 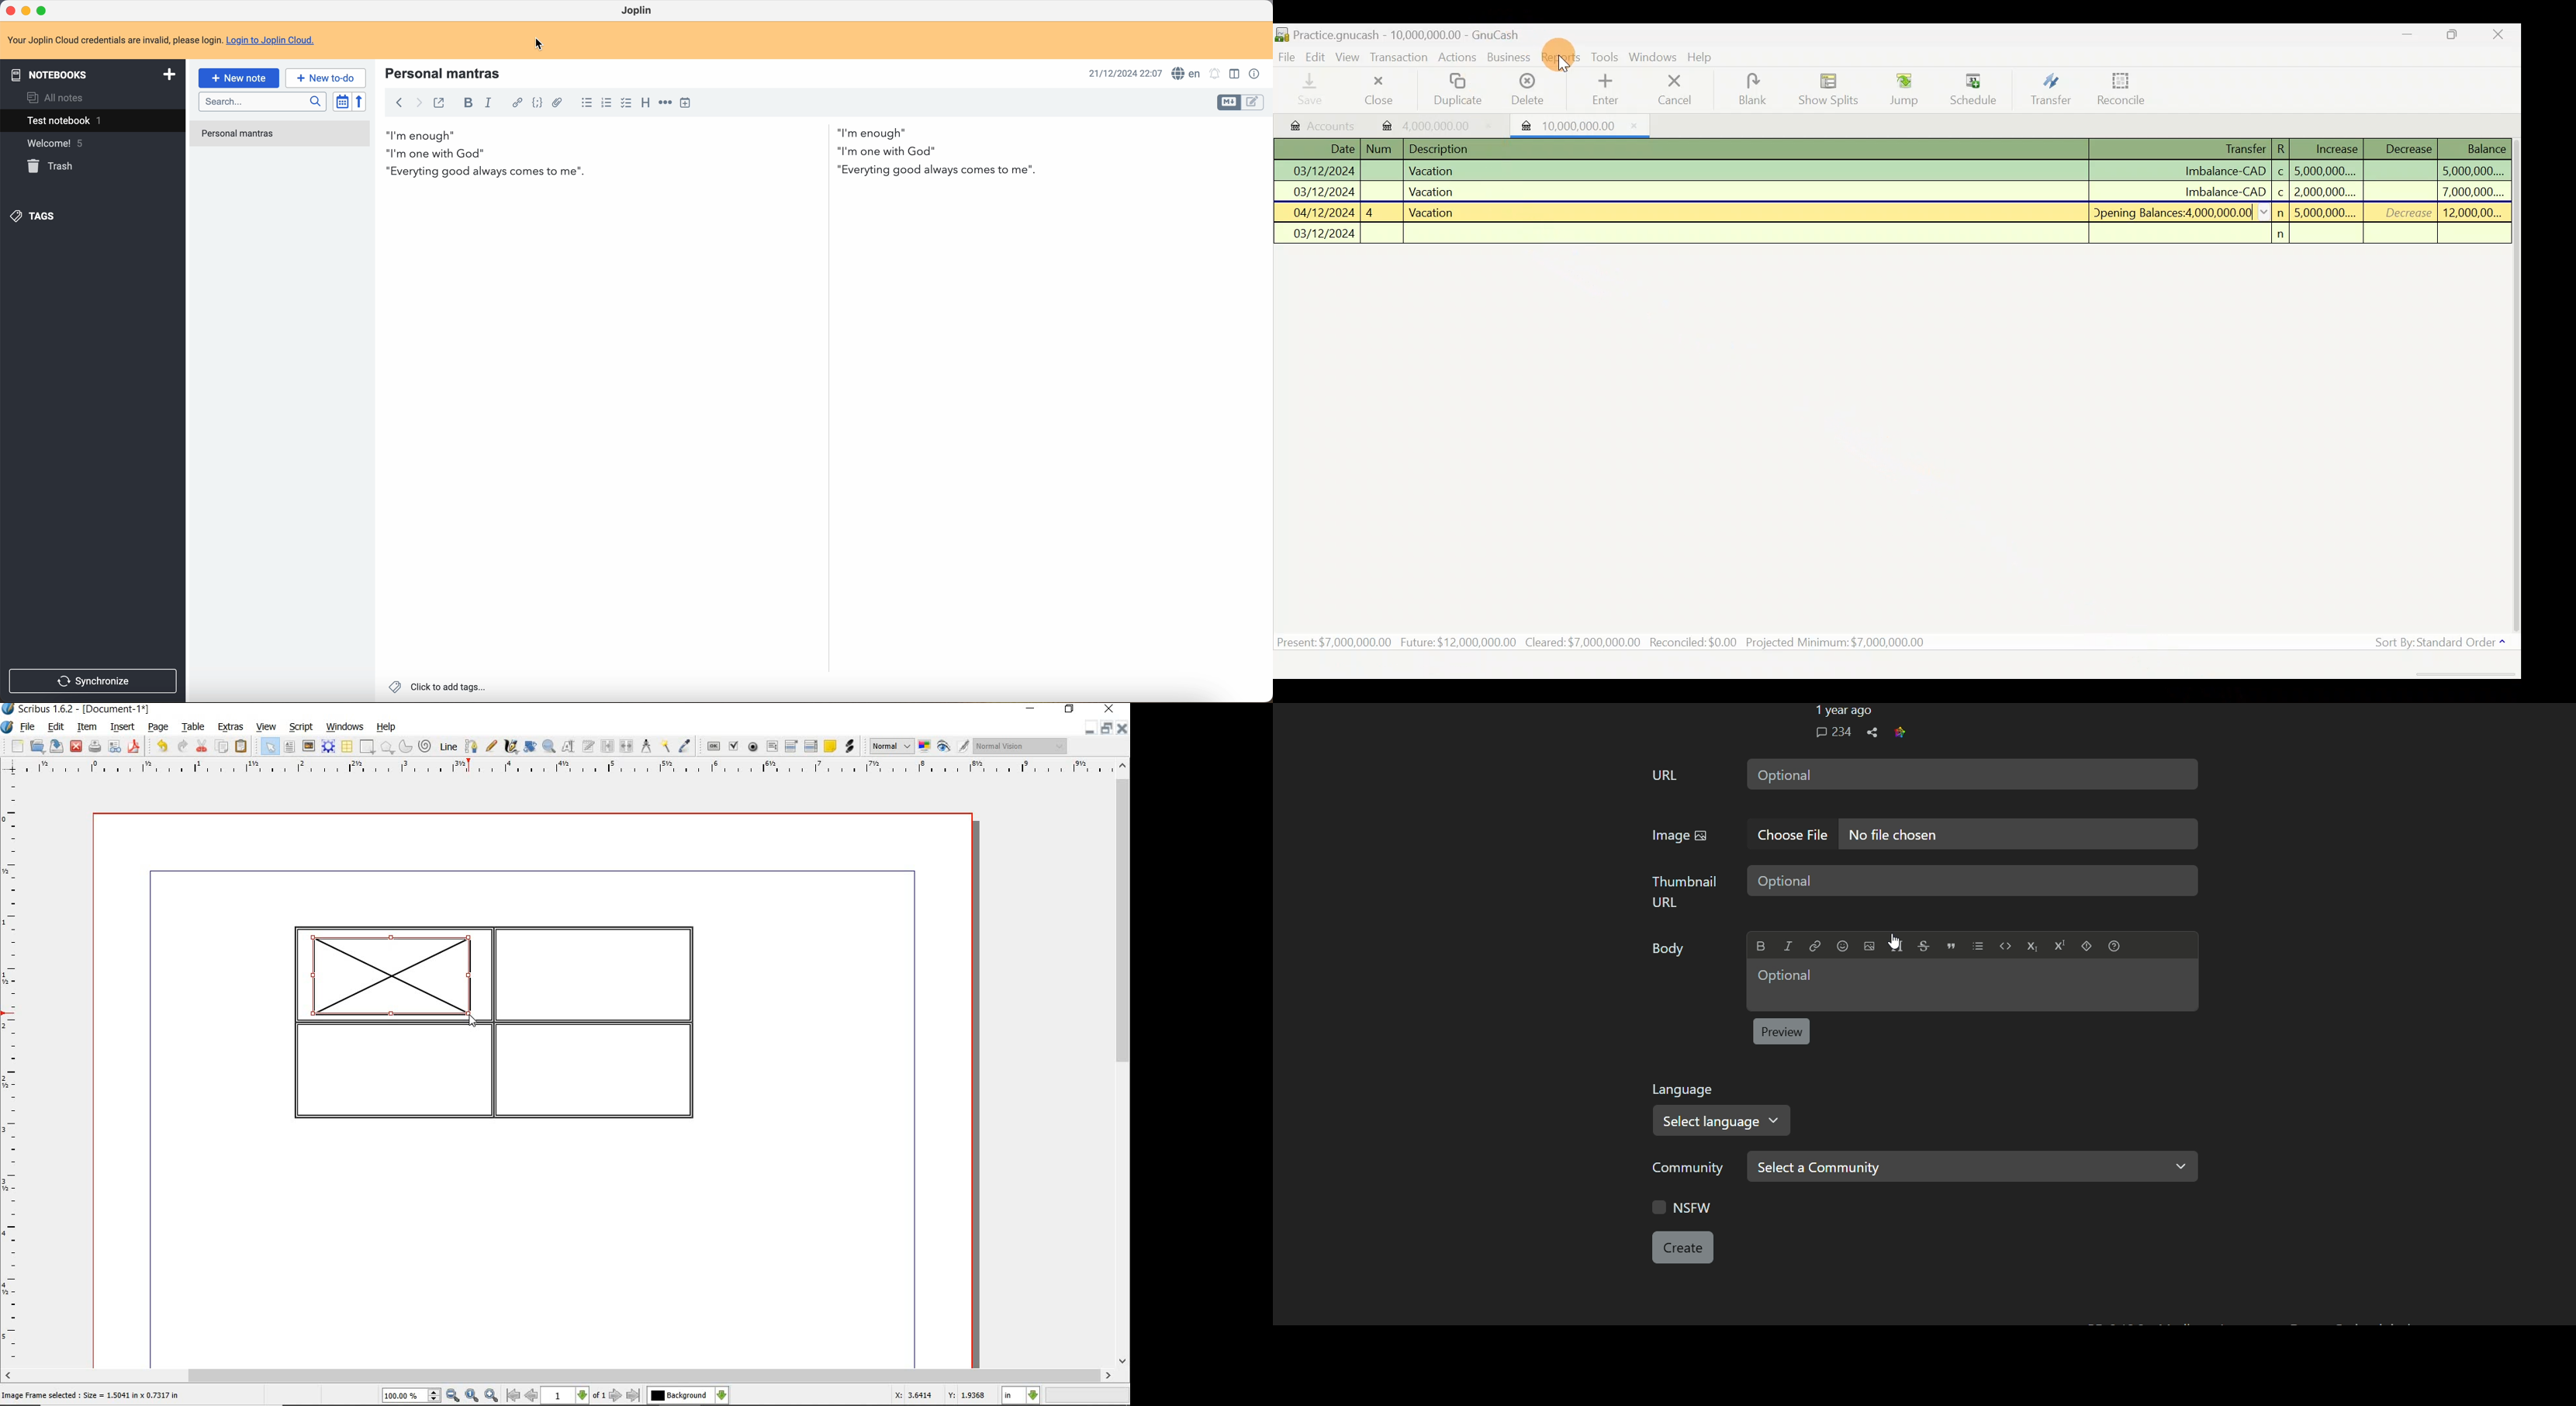 What do you see at coordinates (2282, 193) in the screenshot?
I see `c` at bounding box center [2282, 193].